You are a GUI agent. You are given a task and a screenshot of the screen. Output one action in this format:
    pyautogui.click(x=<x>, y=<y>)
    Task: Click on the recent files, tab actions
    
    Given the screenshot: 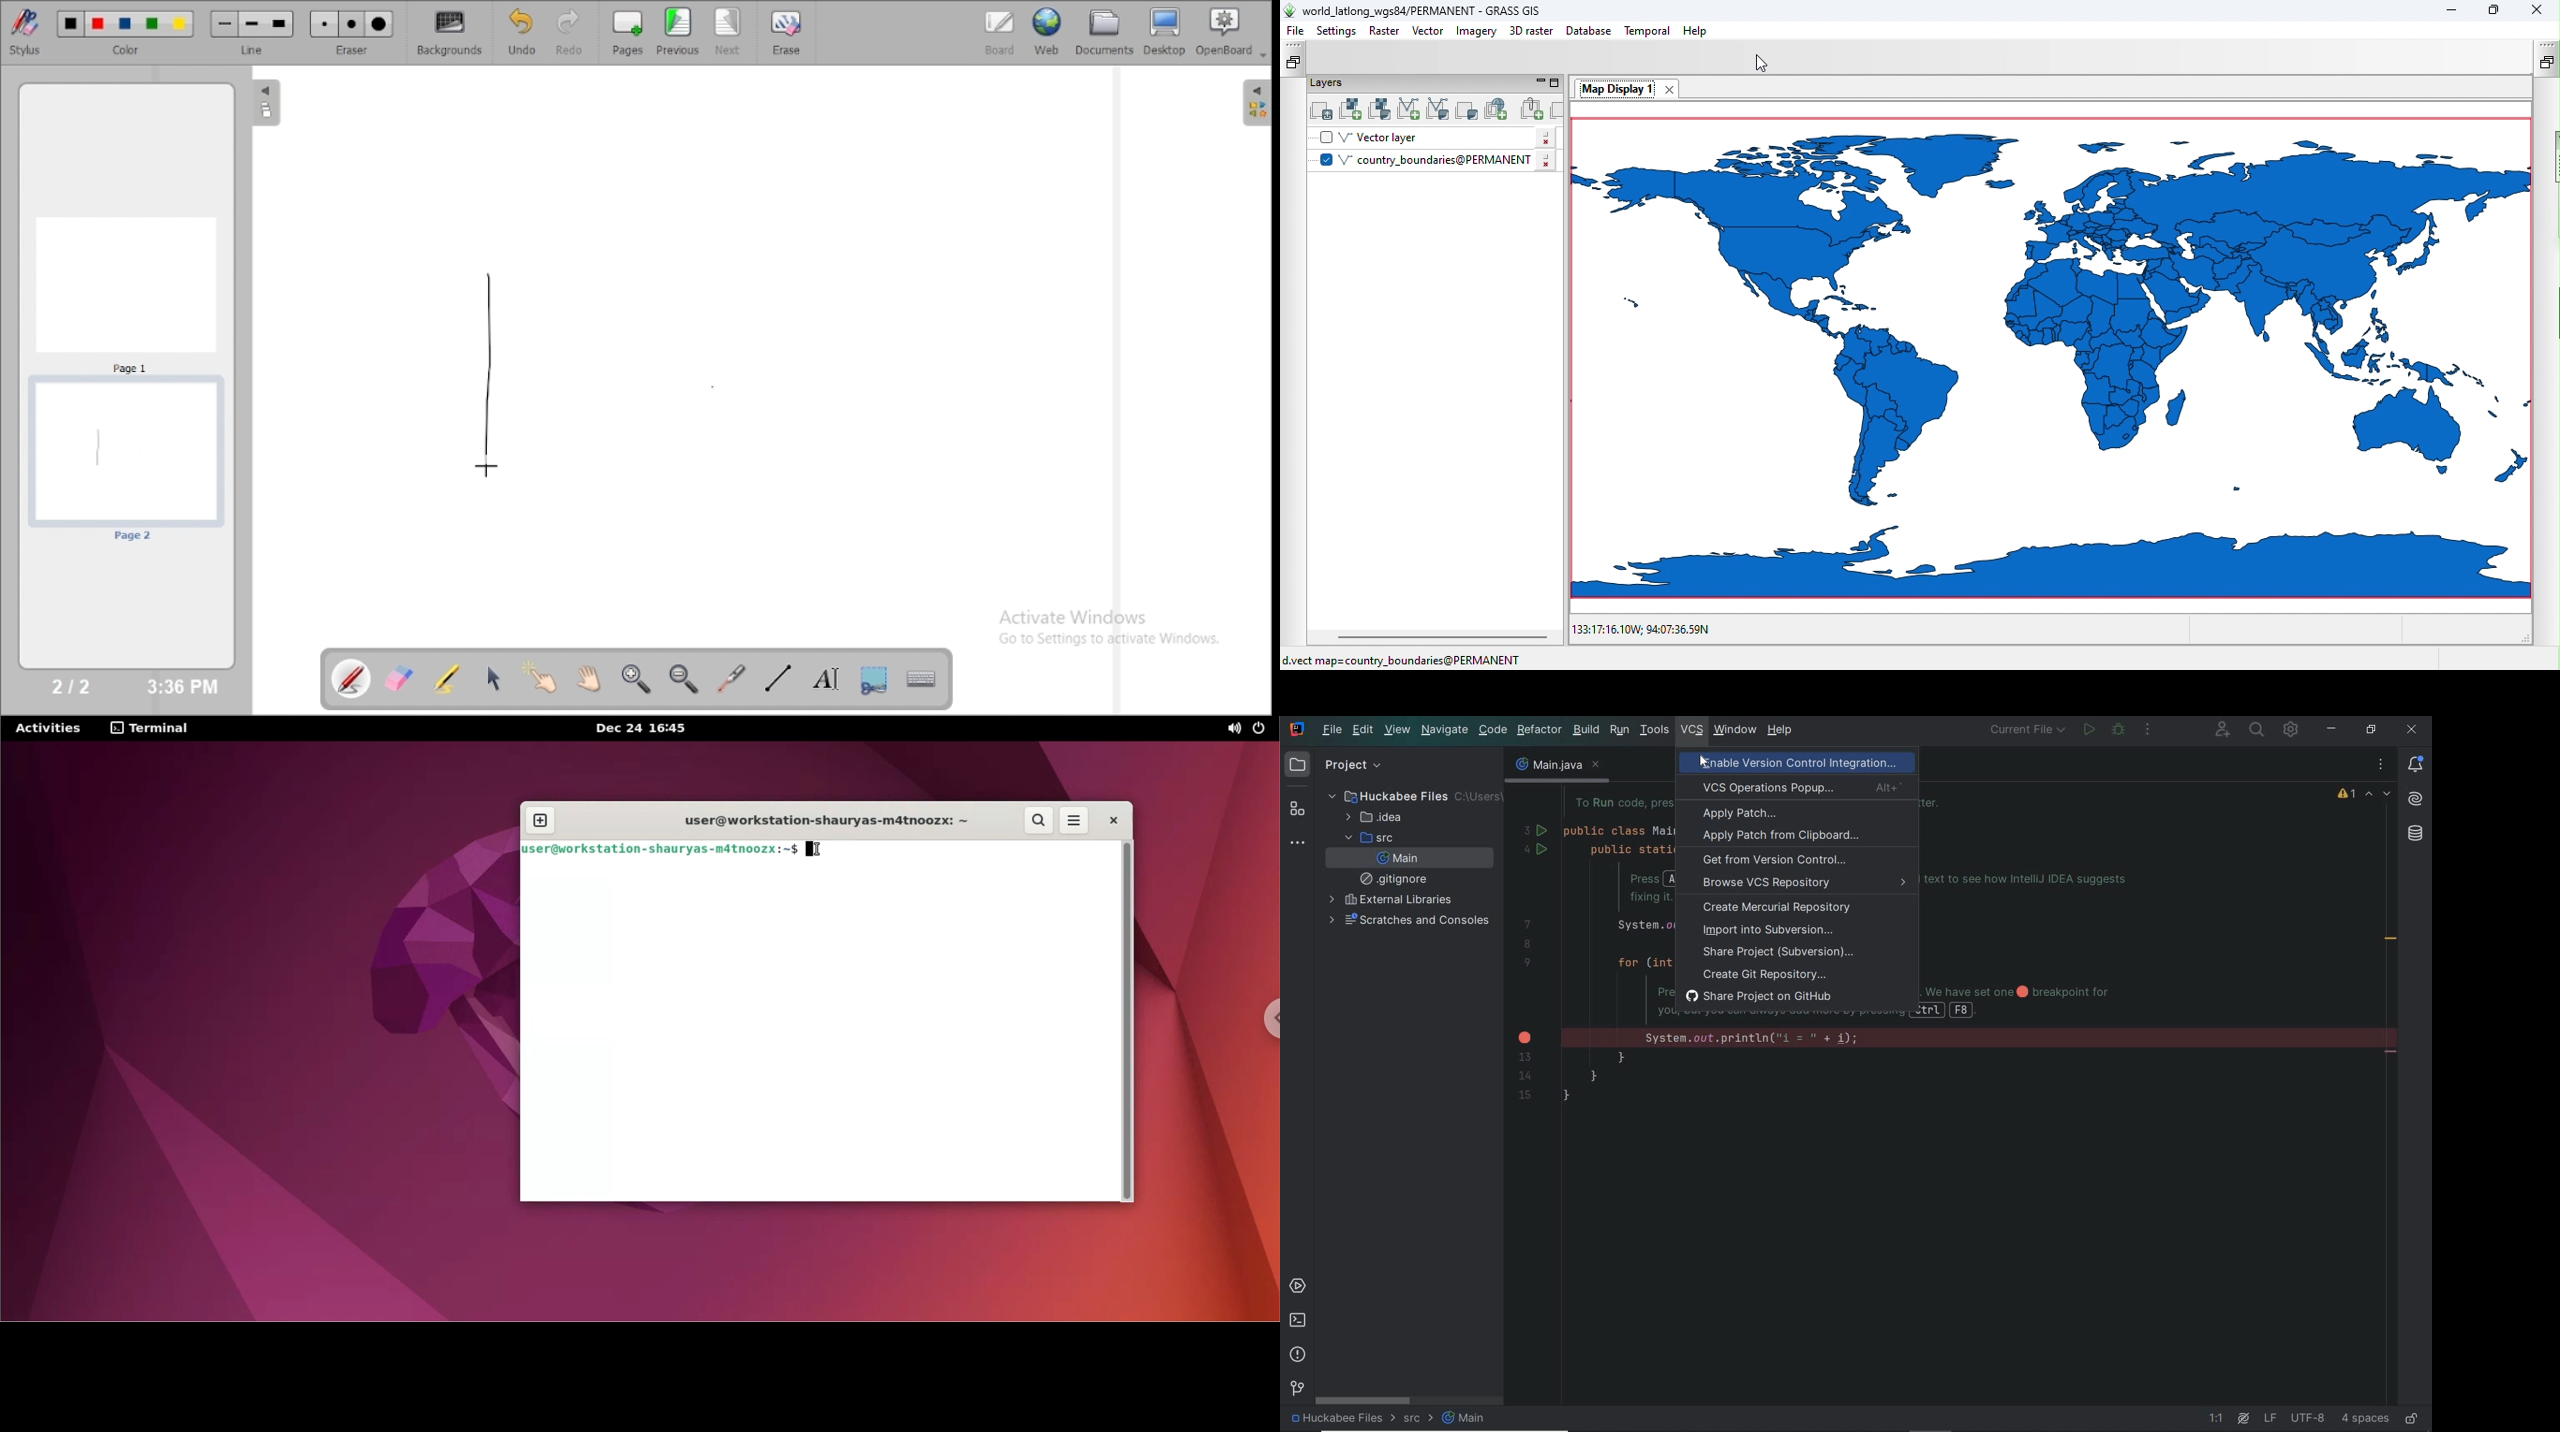 What is the action you would take?
    pyautogui.click(x=2382, y=767)
    